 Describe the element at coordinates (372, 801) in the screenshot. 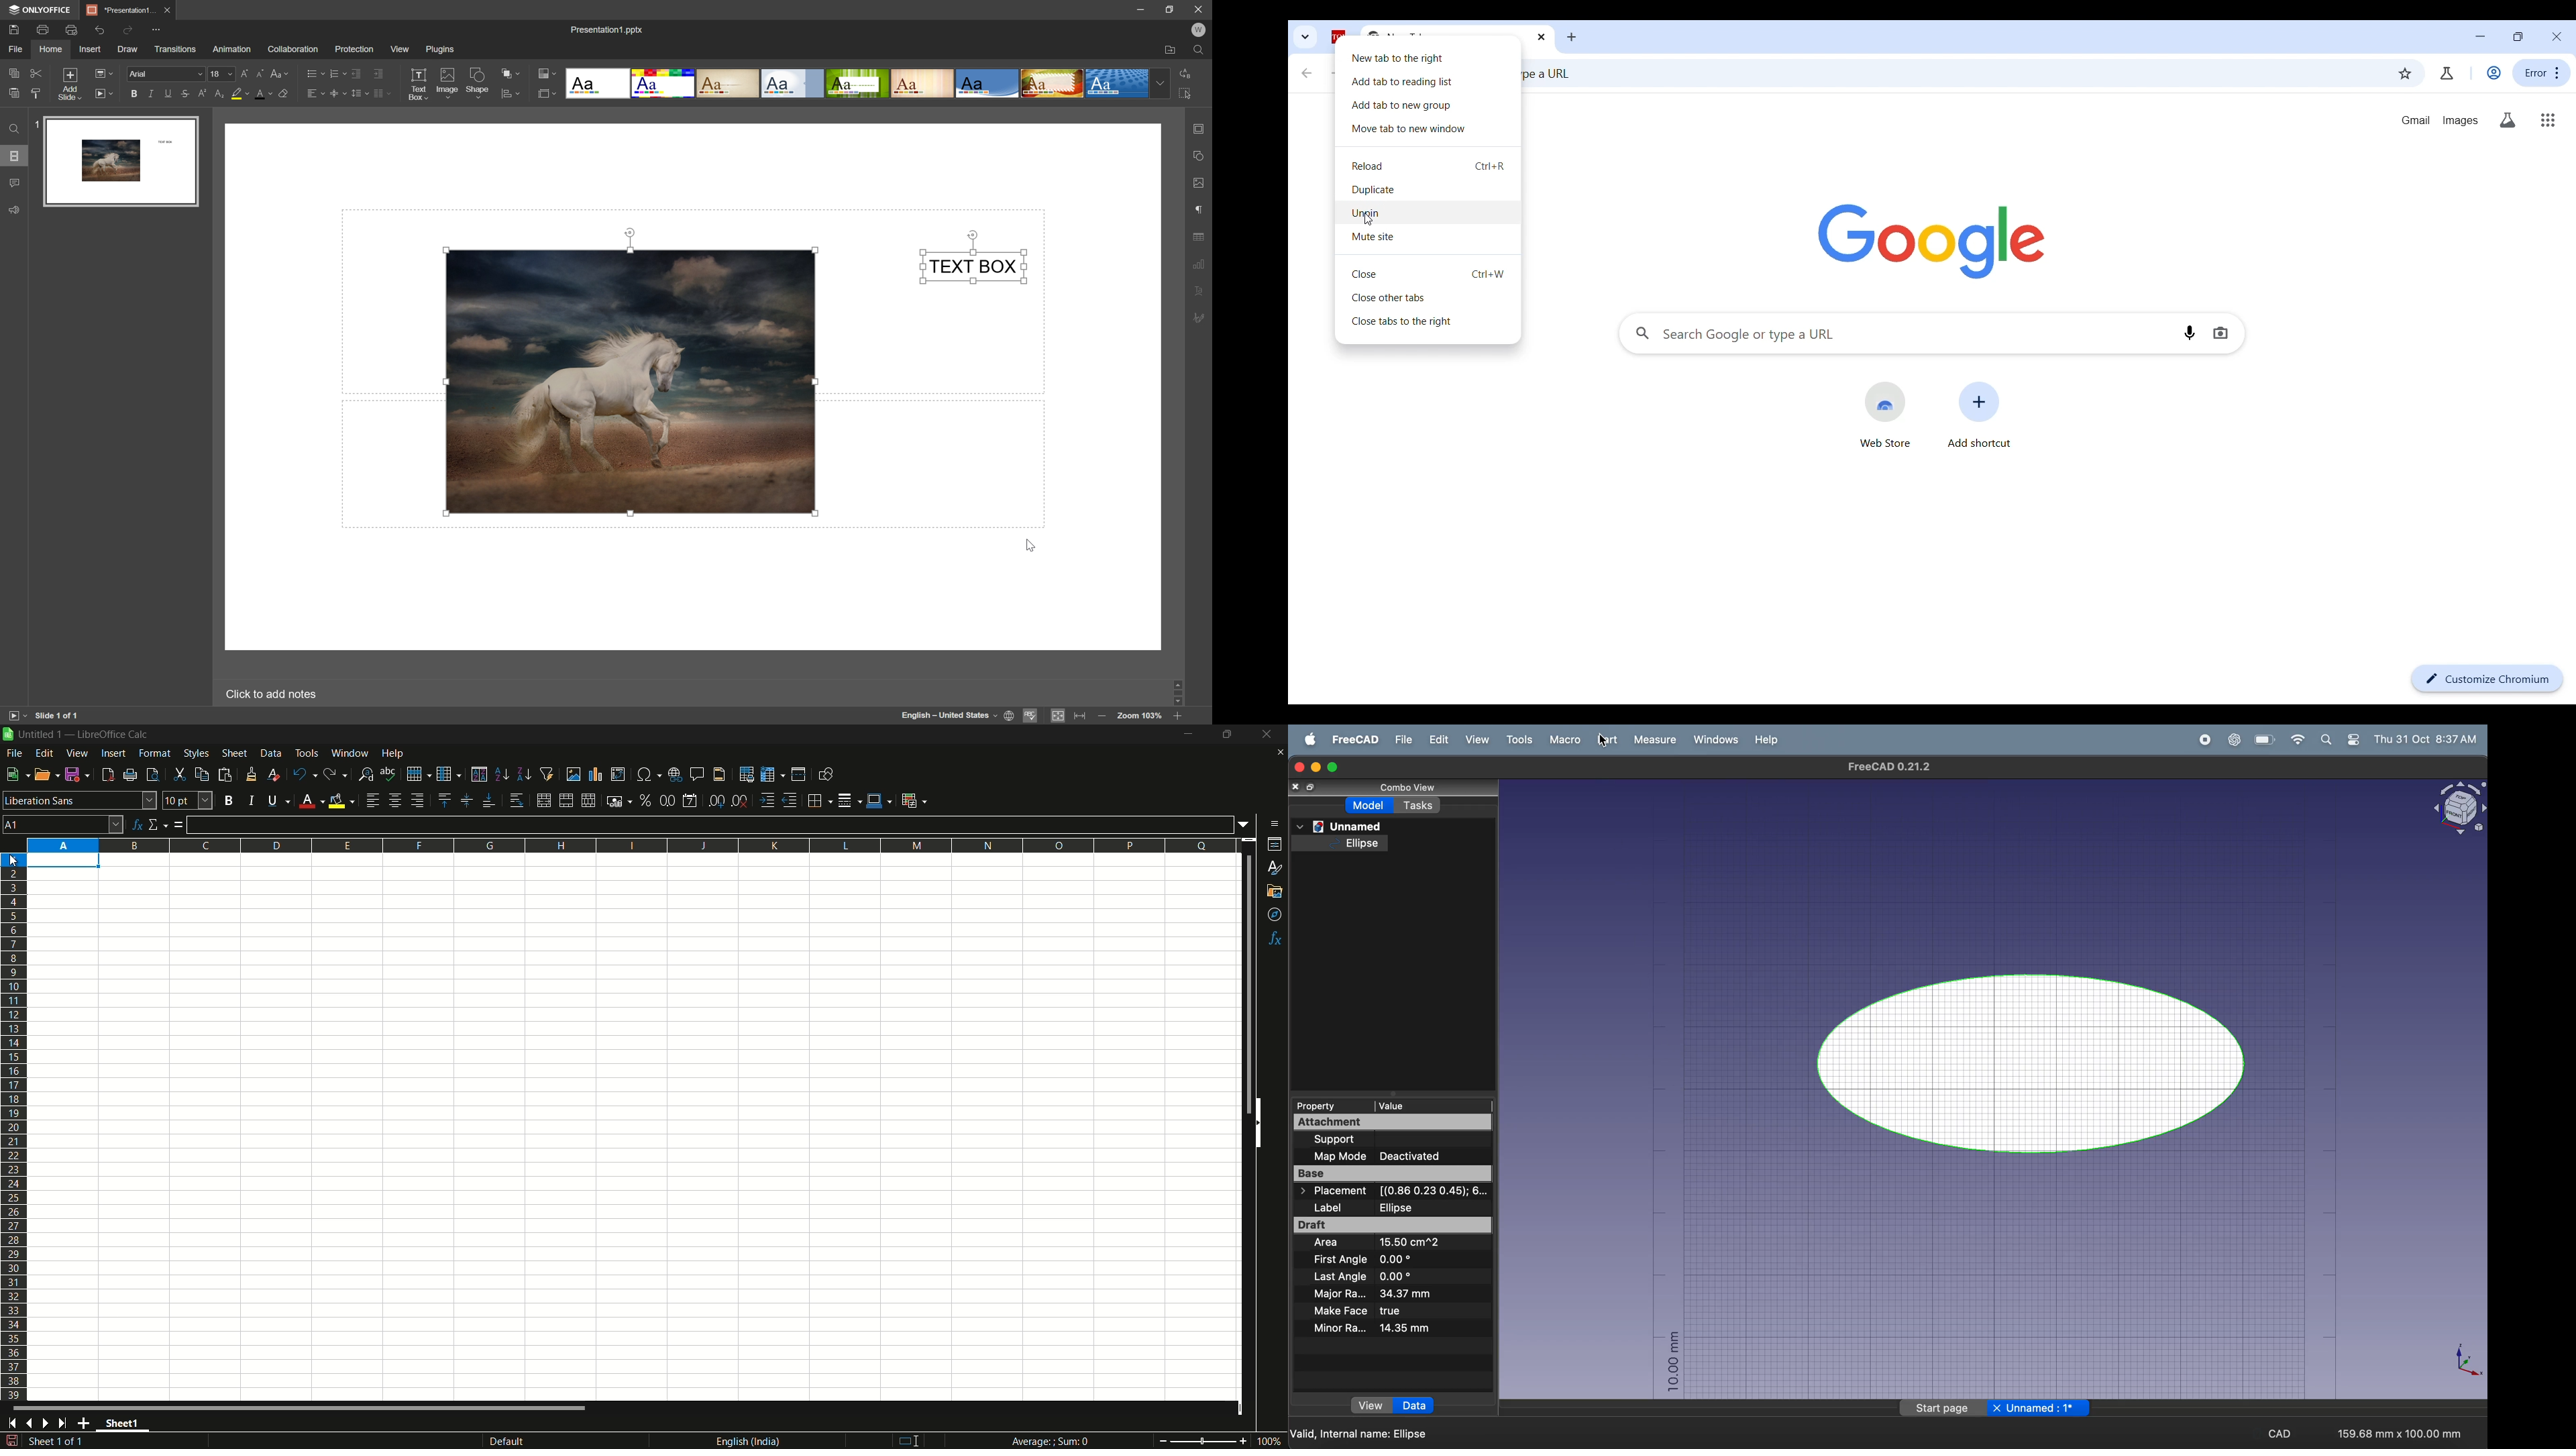

I see `align left` at that location.